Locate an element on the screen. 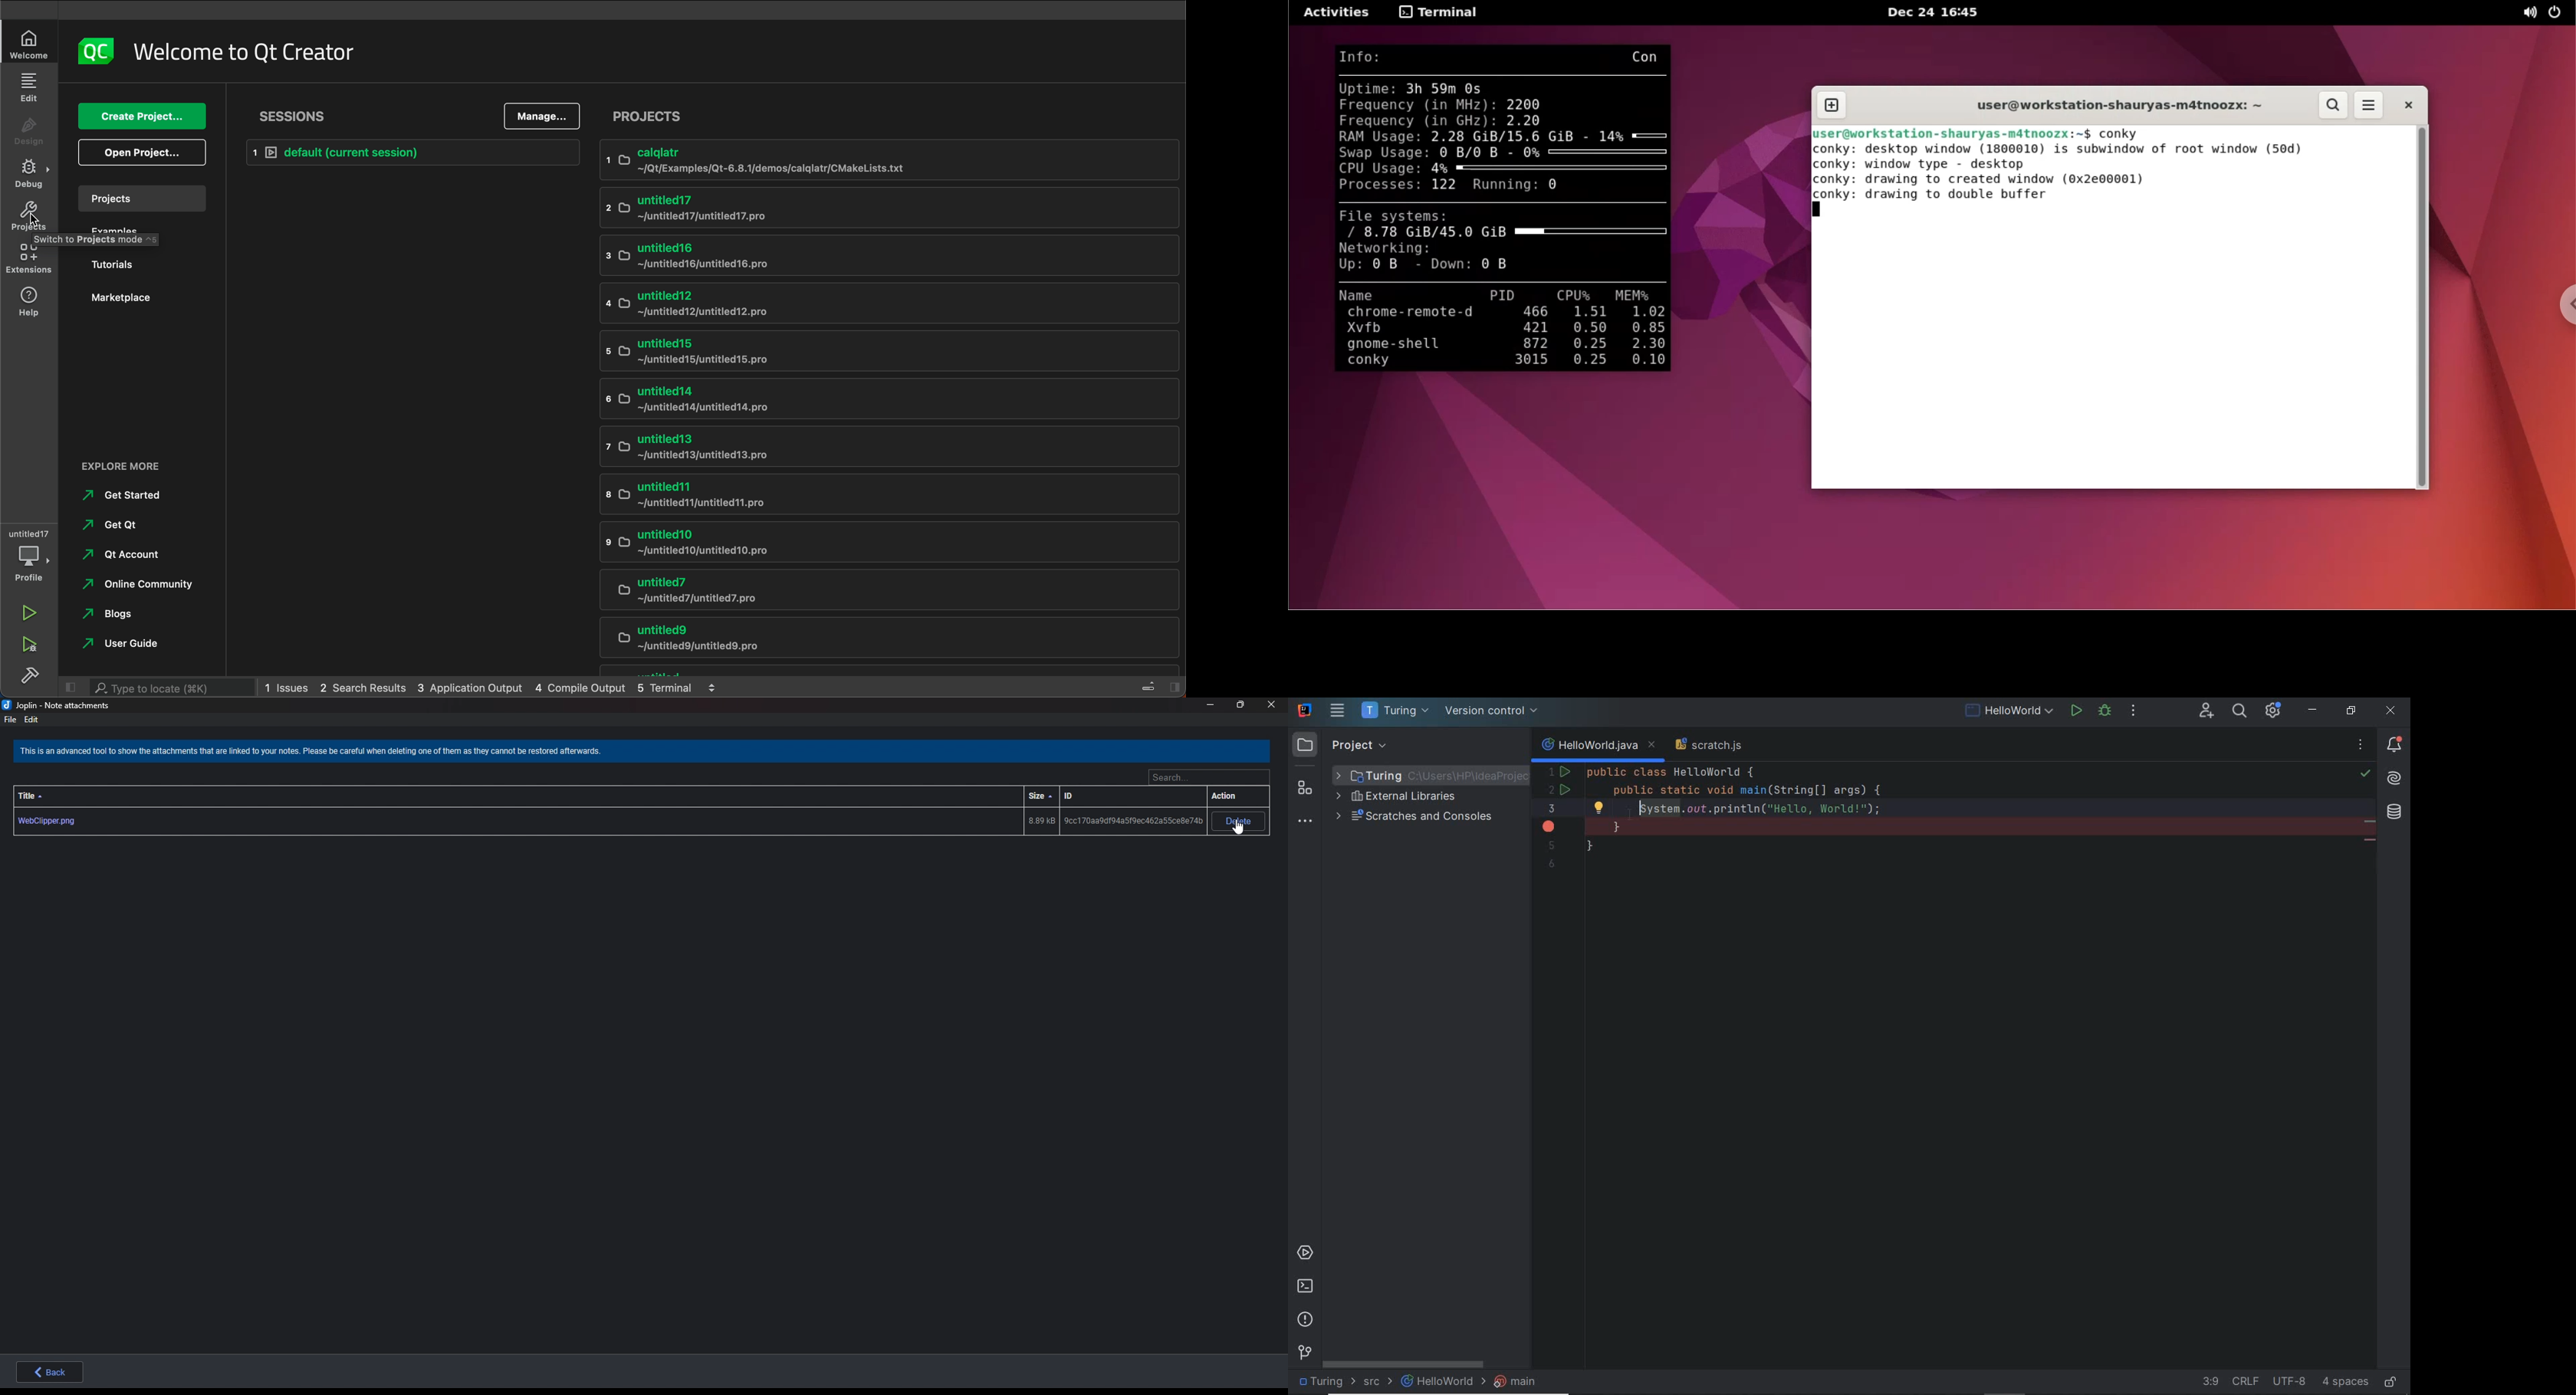 The image size is (2576, 1400). untitled10 is located at coordinates (879, 542).